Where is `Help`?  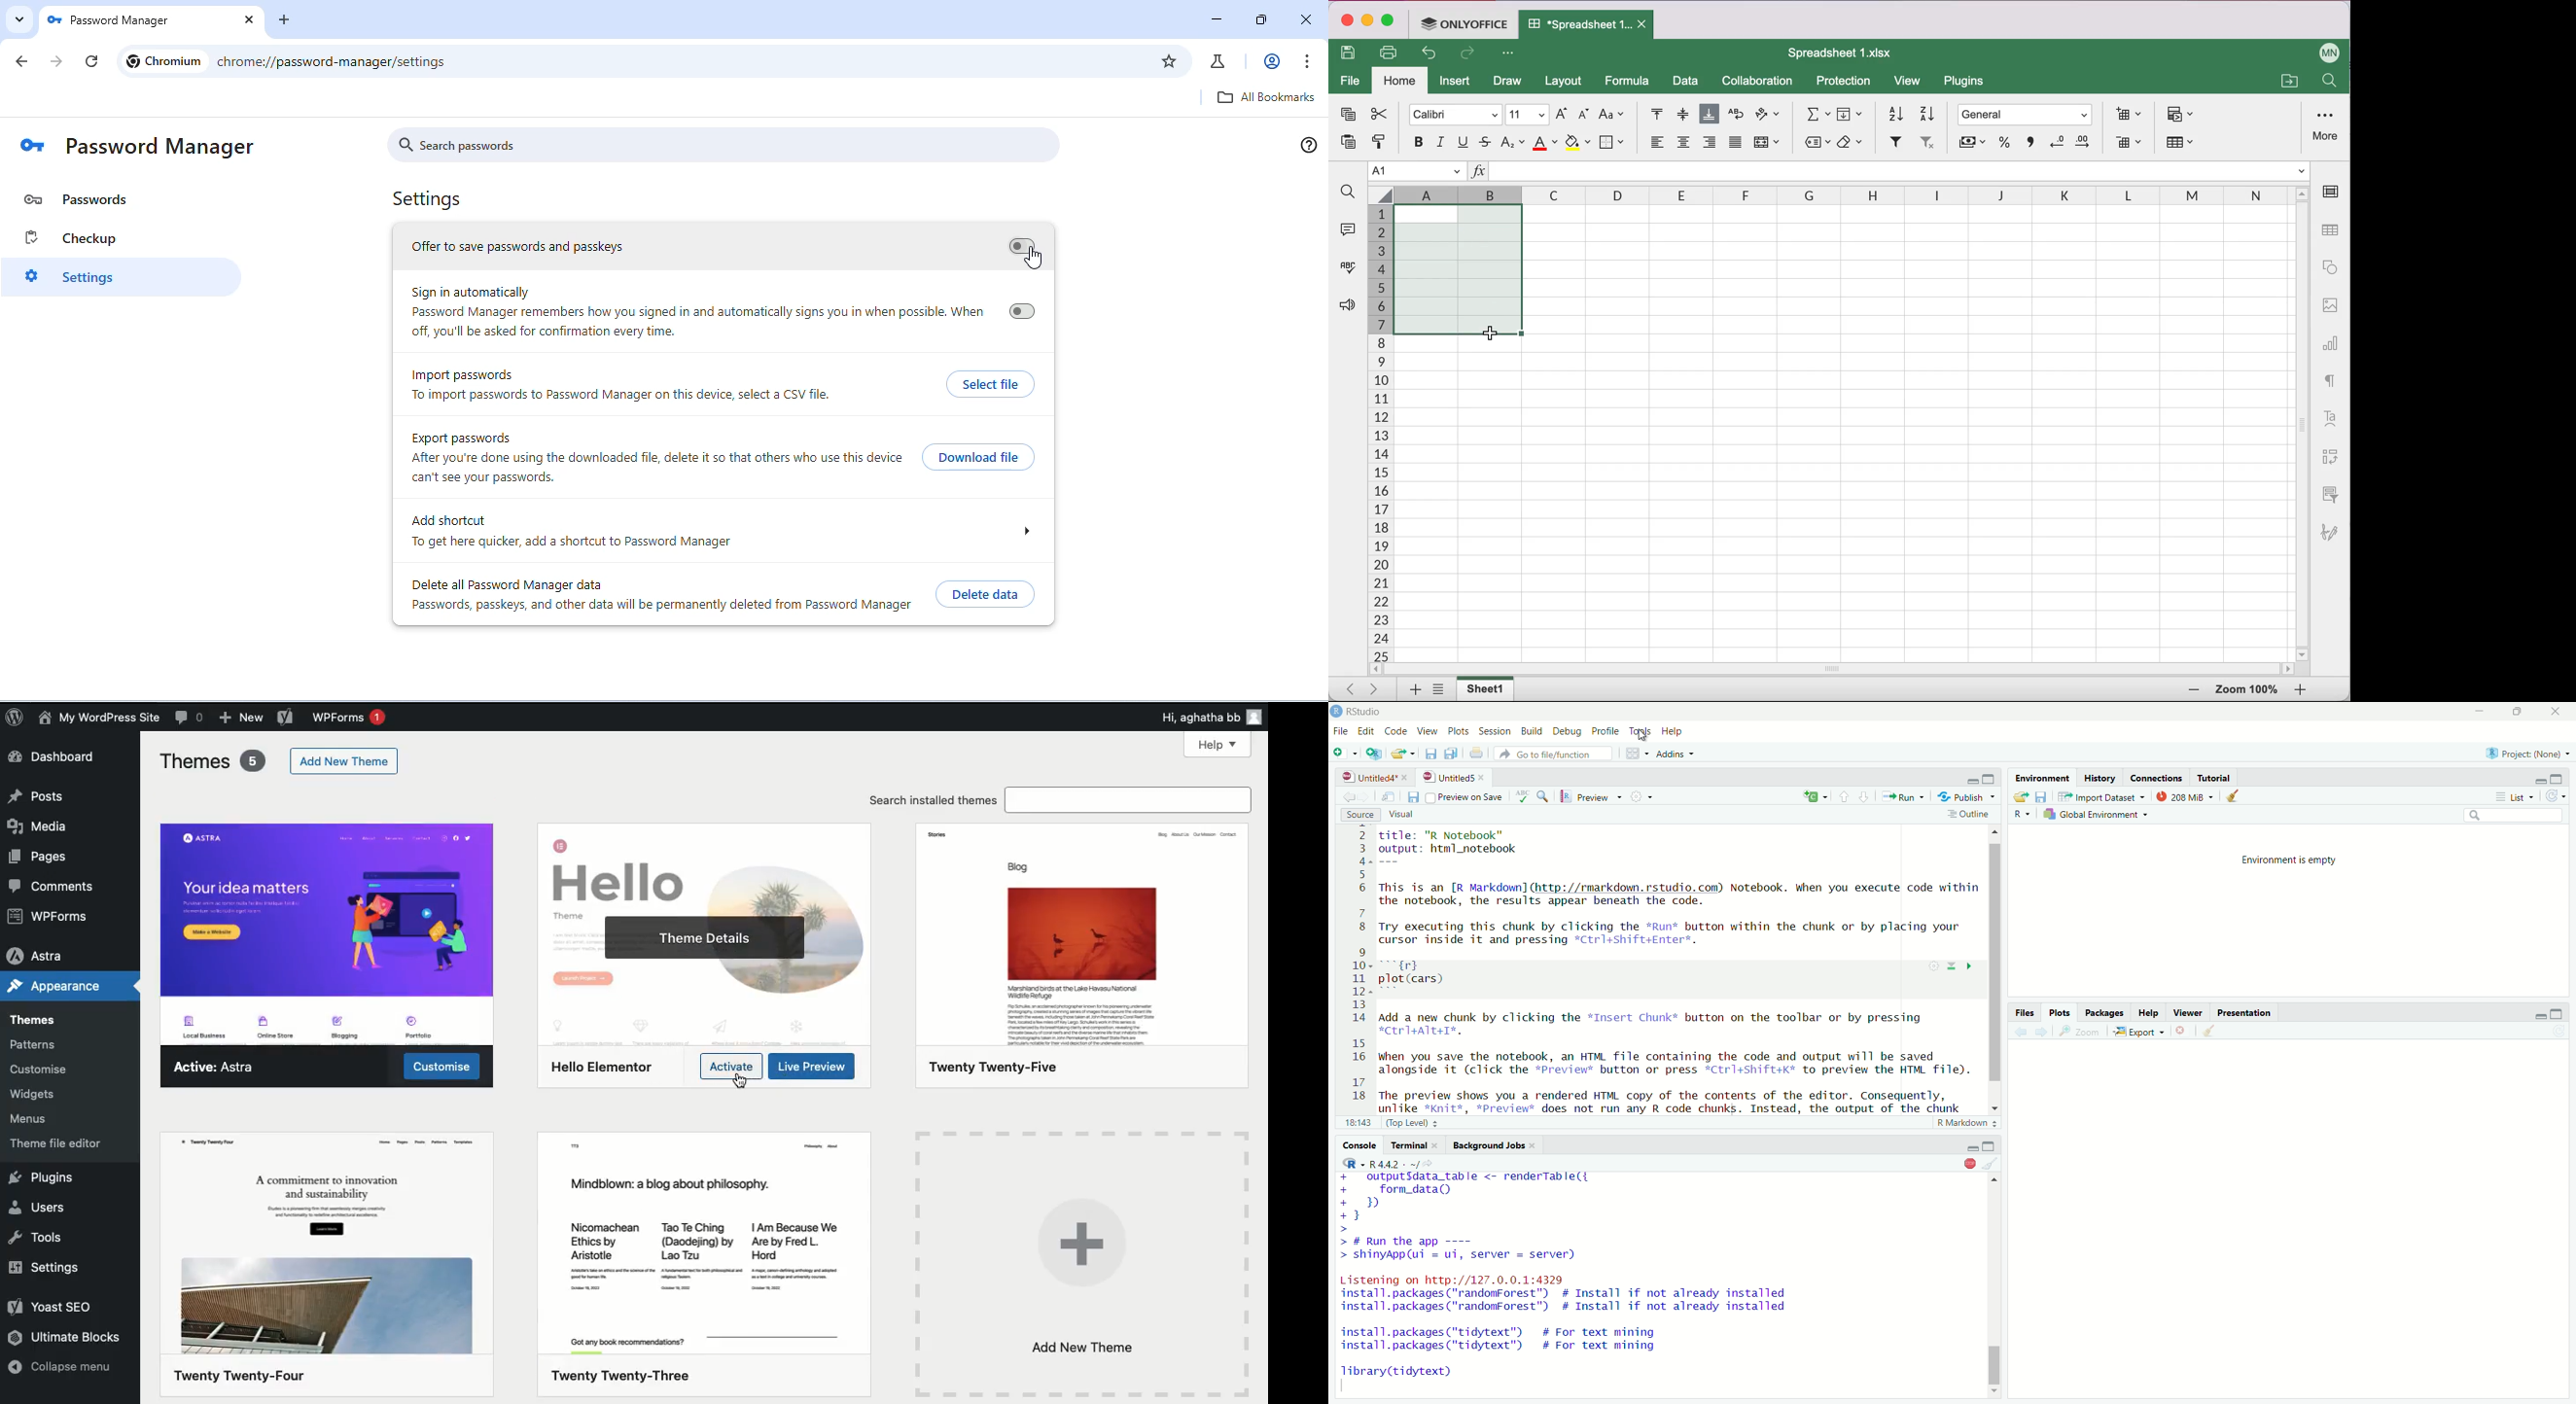
Help is located at coordinates (1674, 732).